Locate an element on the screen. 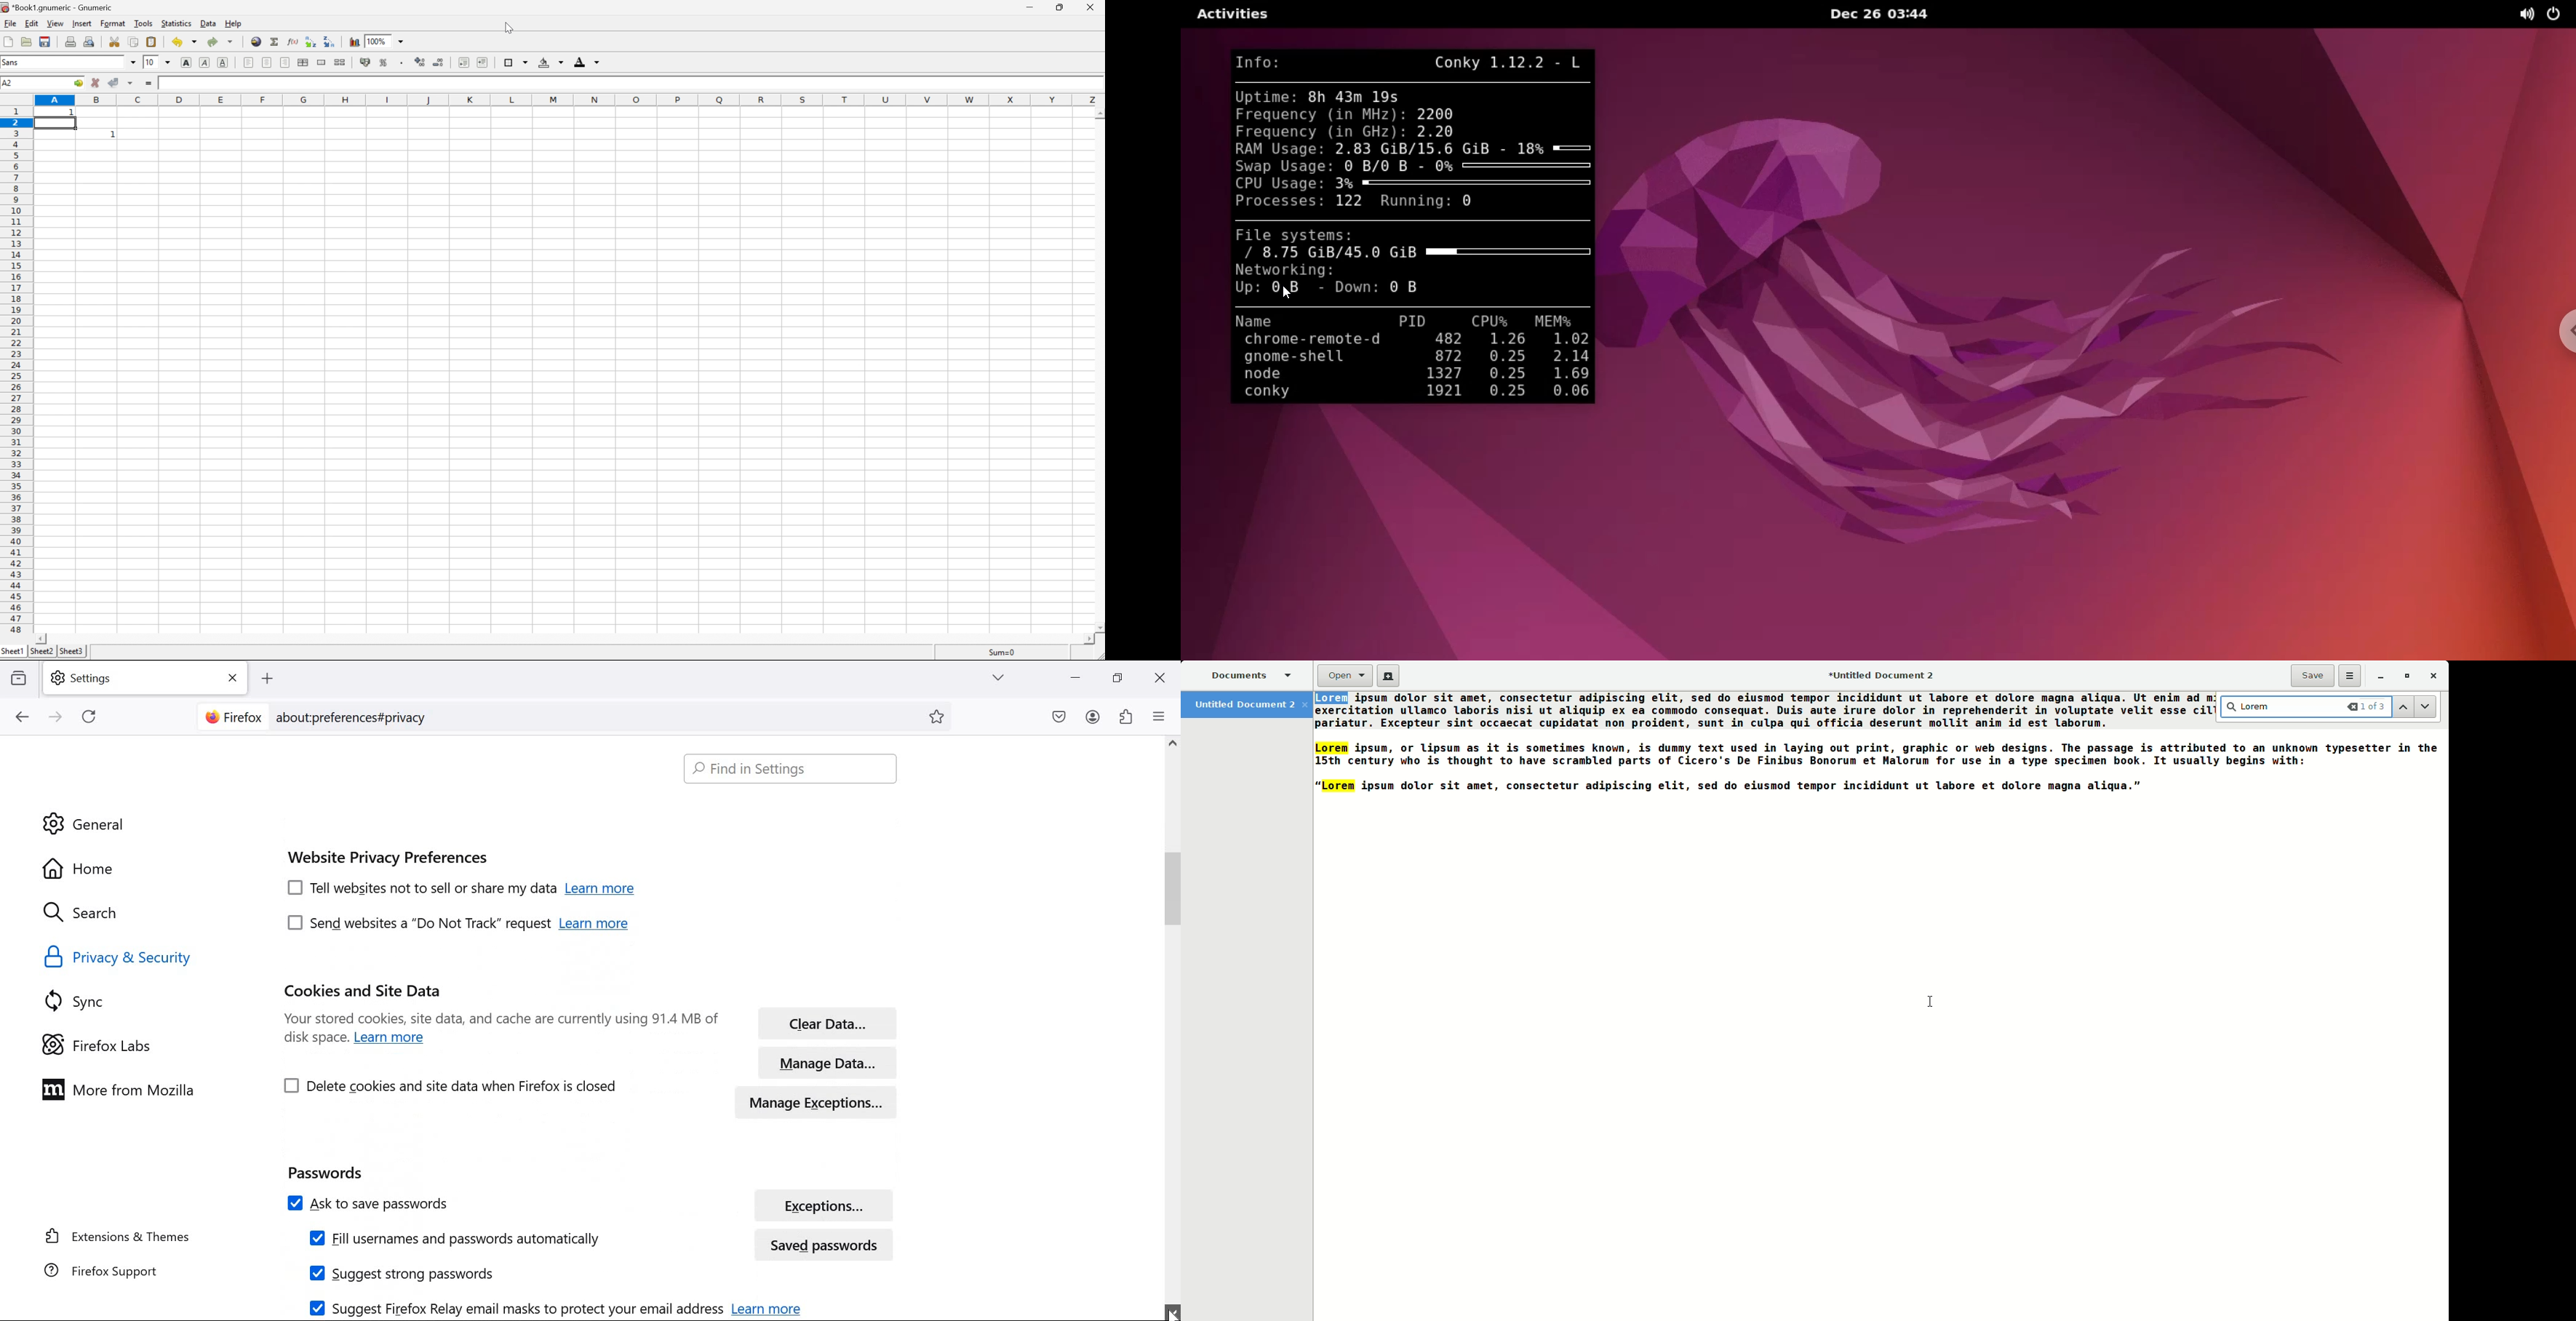 This screenshot has width=2576, height=1344. print preview is located at coordinates (90, 40).